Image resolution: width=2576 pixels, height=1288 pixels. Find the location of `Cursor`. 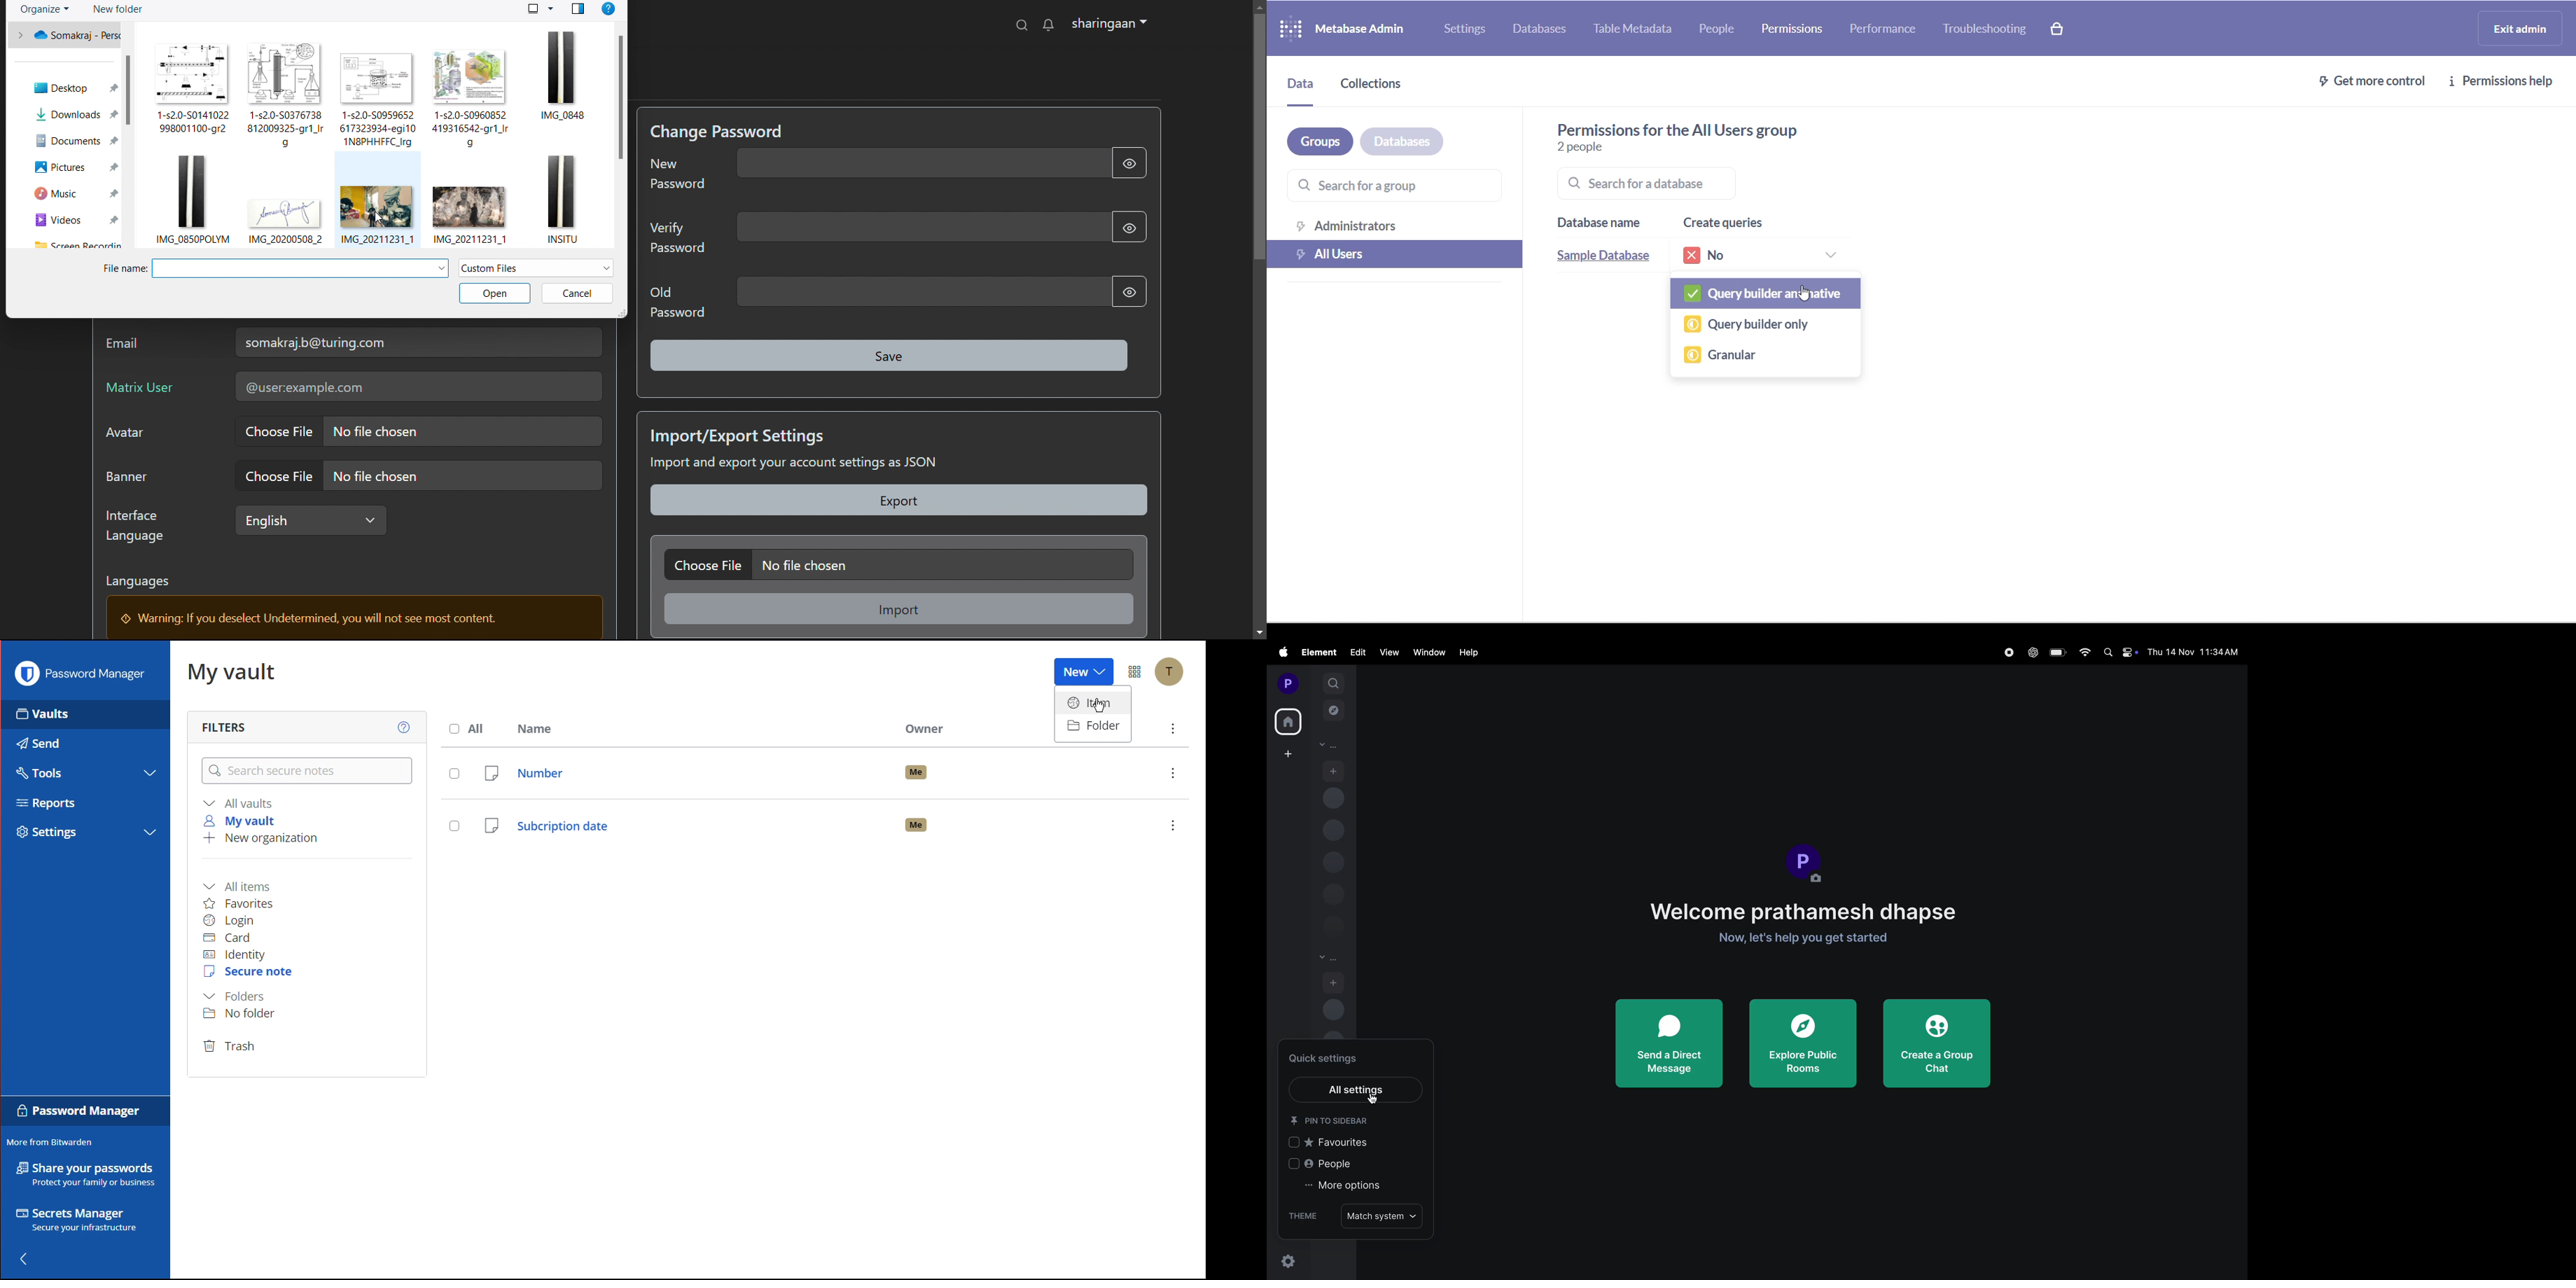

Cursor is located at coordinates (1099, 705).